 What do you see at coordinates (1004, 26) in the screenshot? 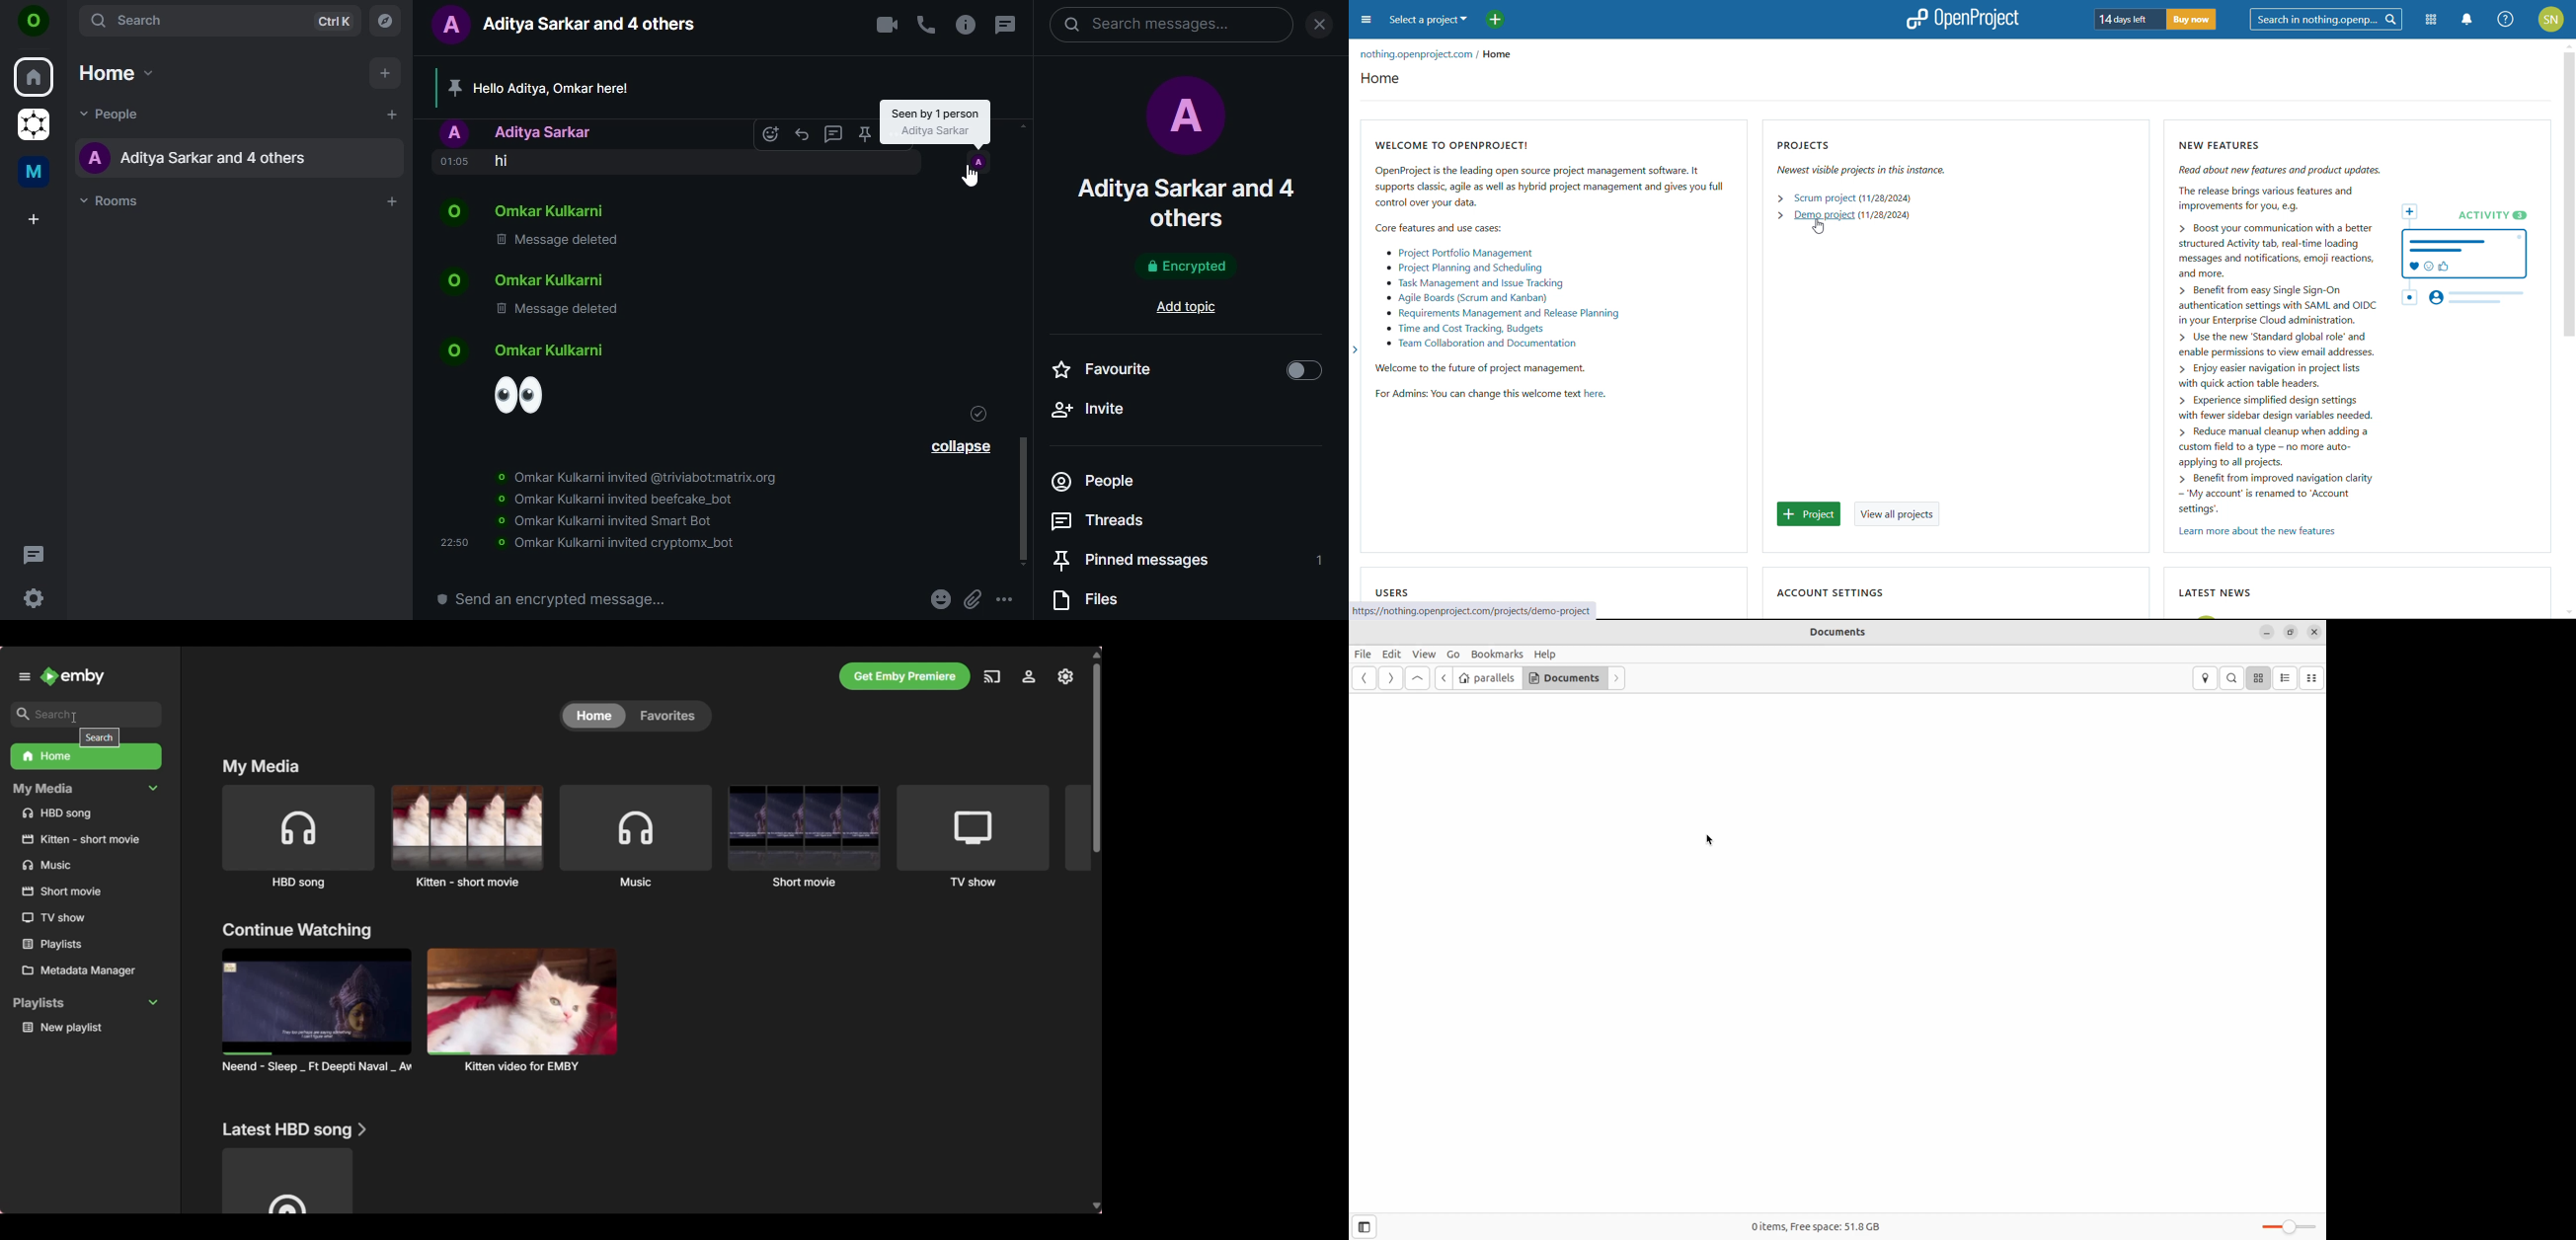
I see `threads` at bounding box center [1004, 26].